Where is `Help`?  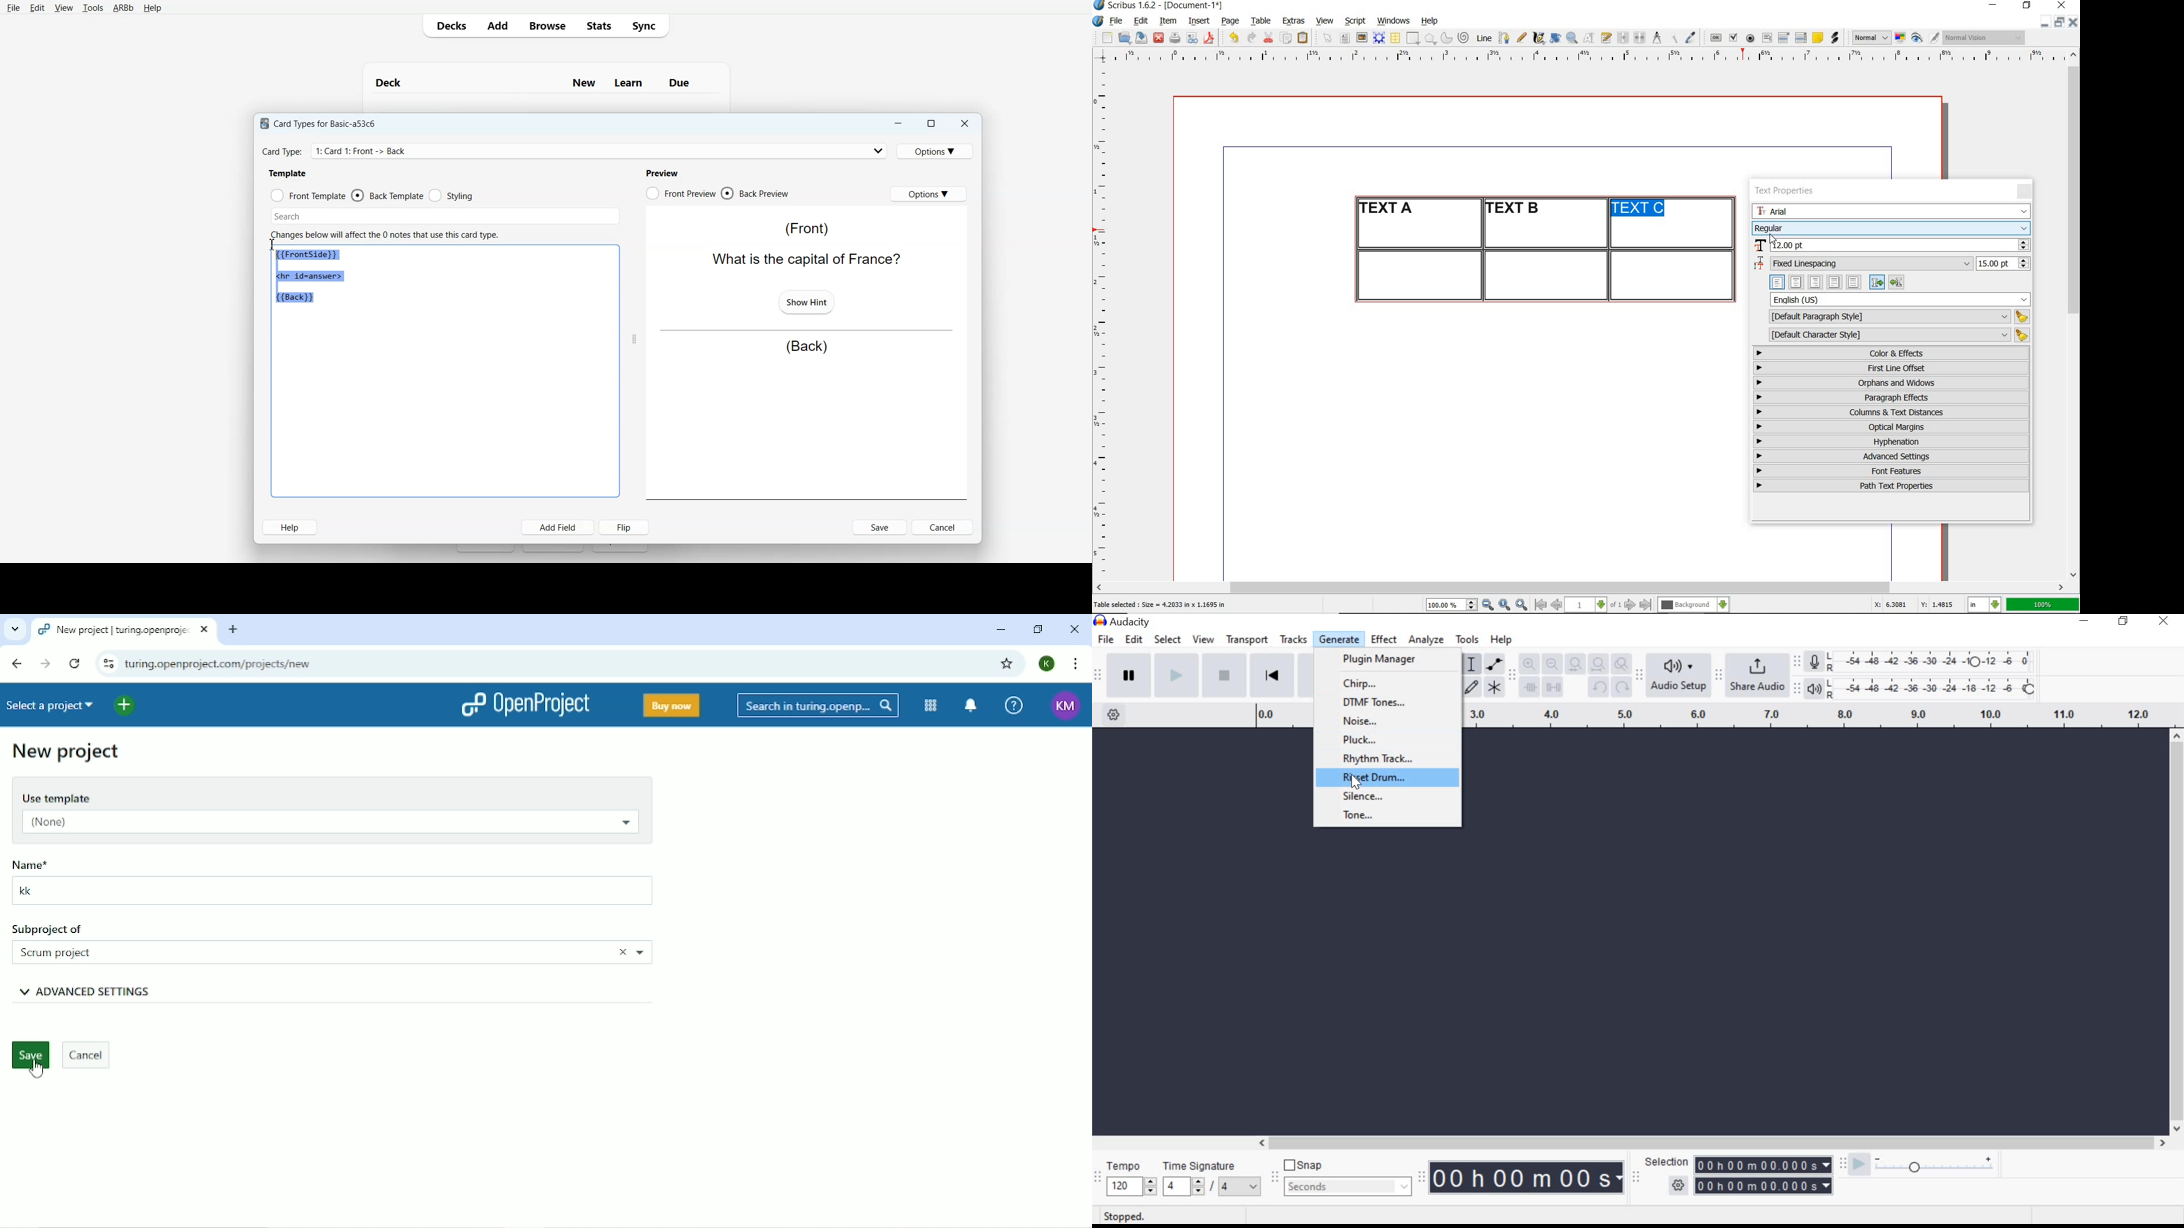 Help is located at coordinates (152, 9).